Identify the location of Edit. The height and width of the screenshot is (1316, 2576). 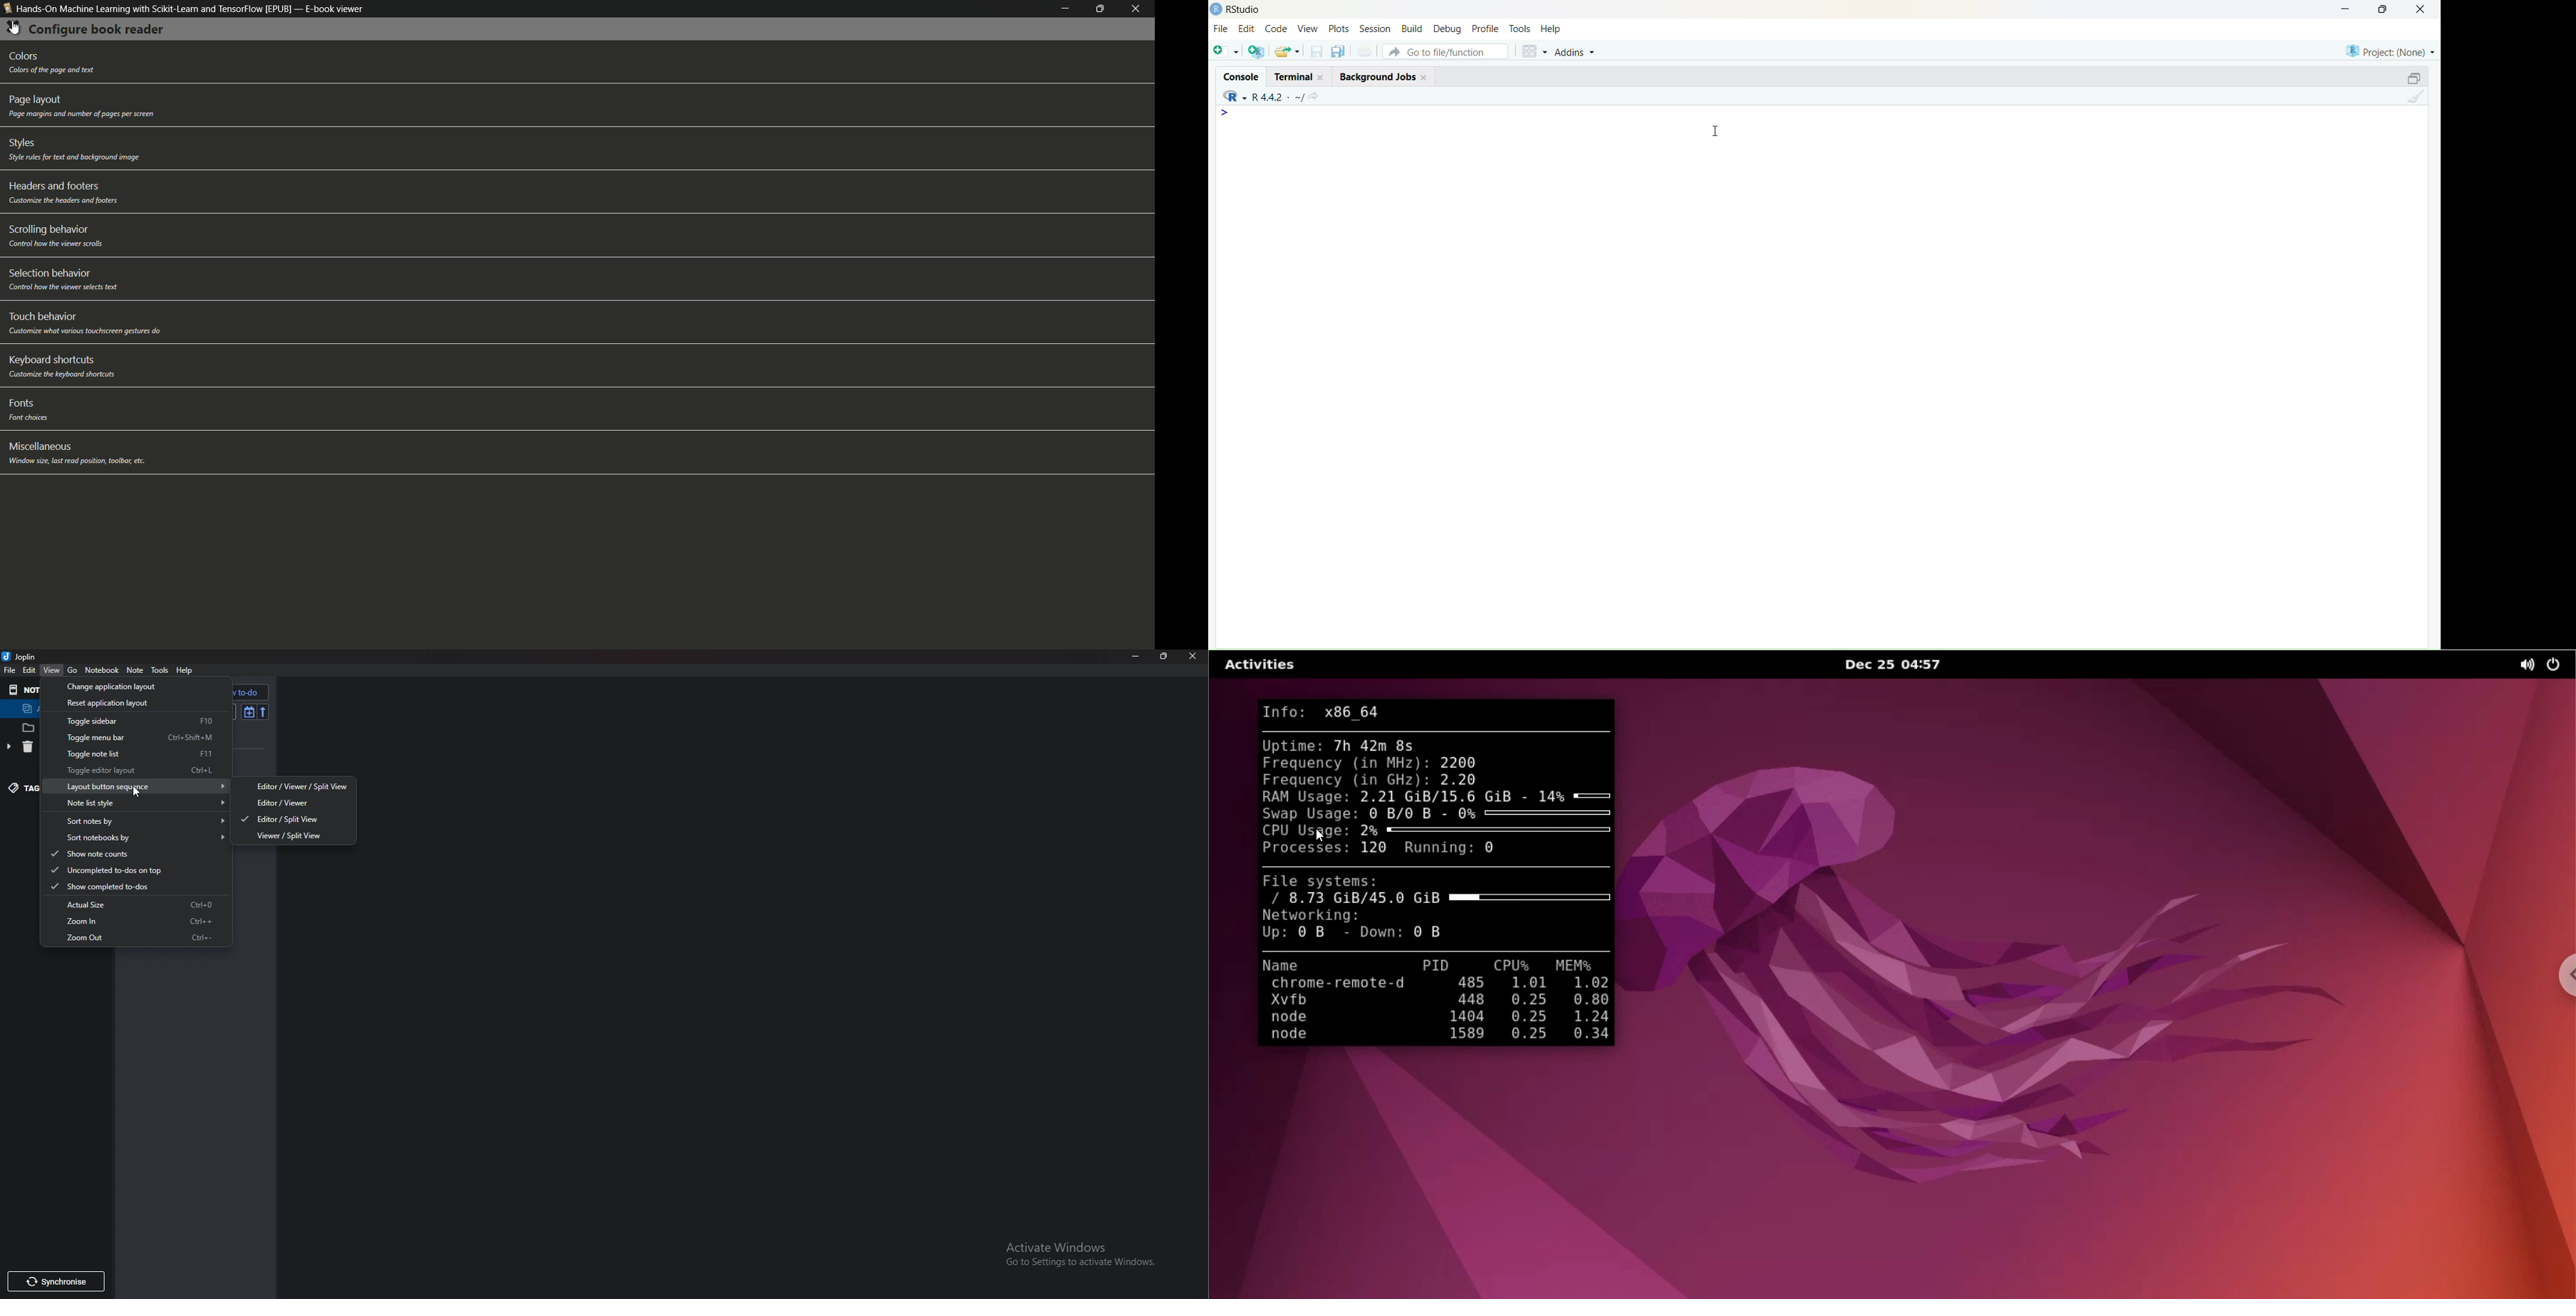
(30, 670).